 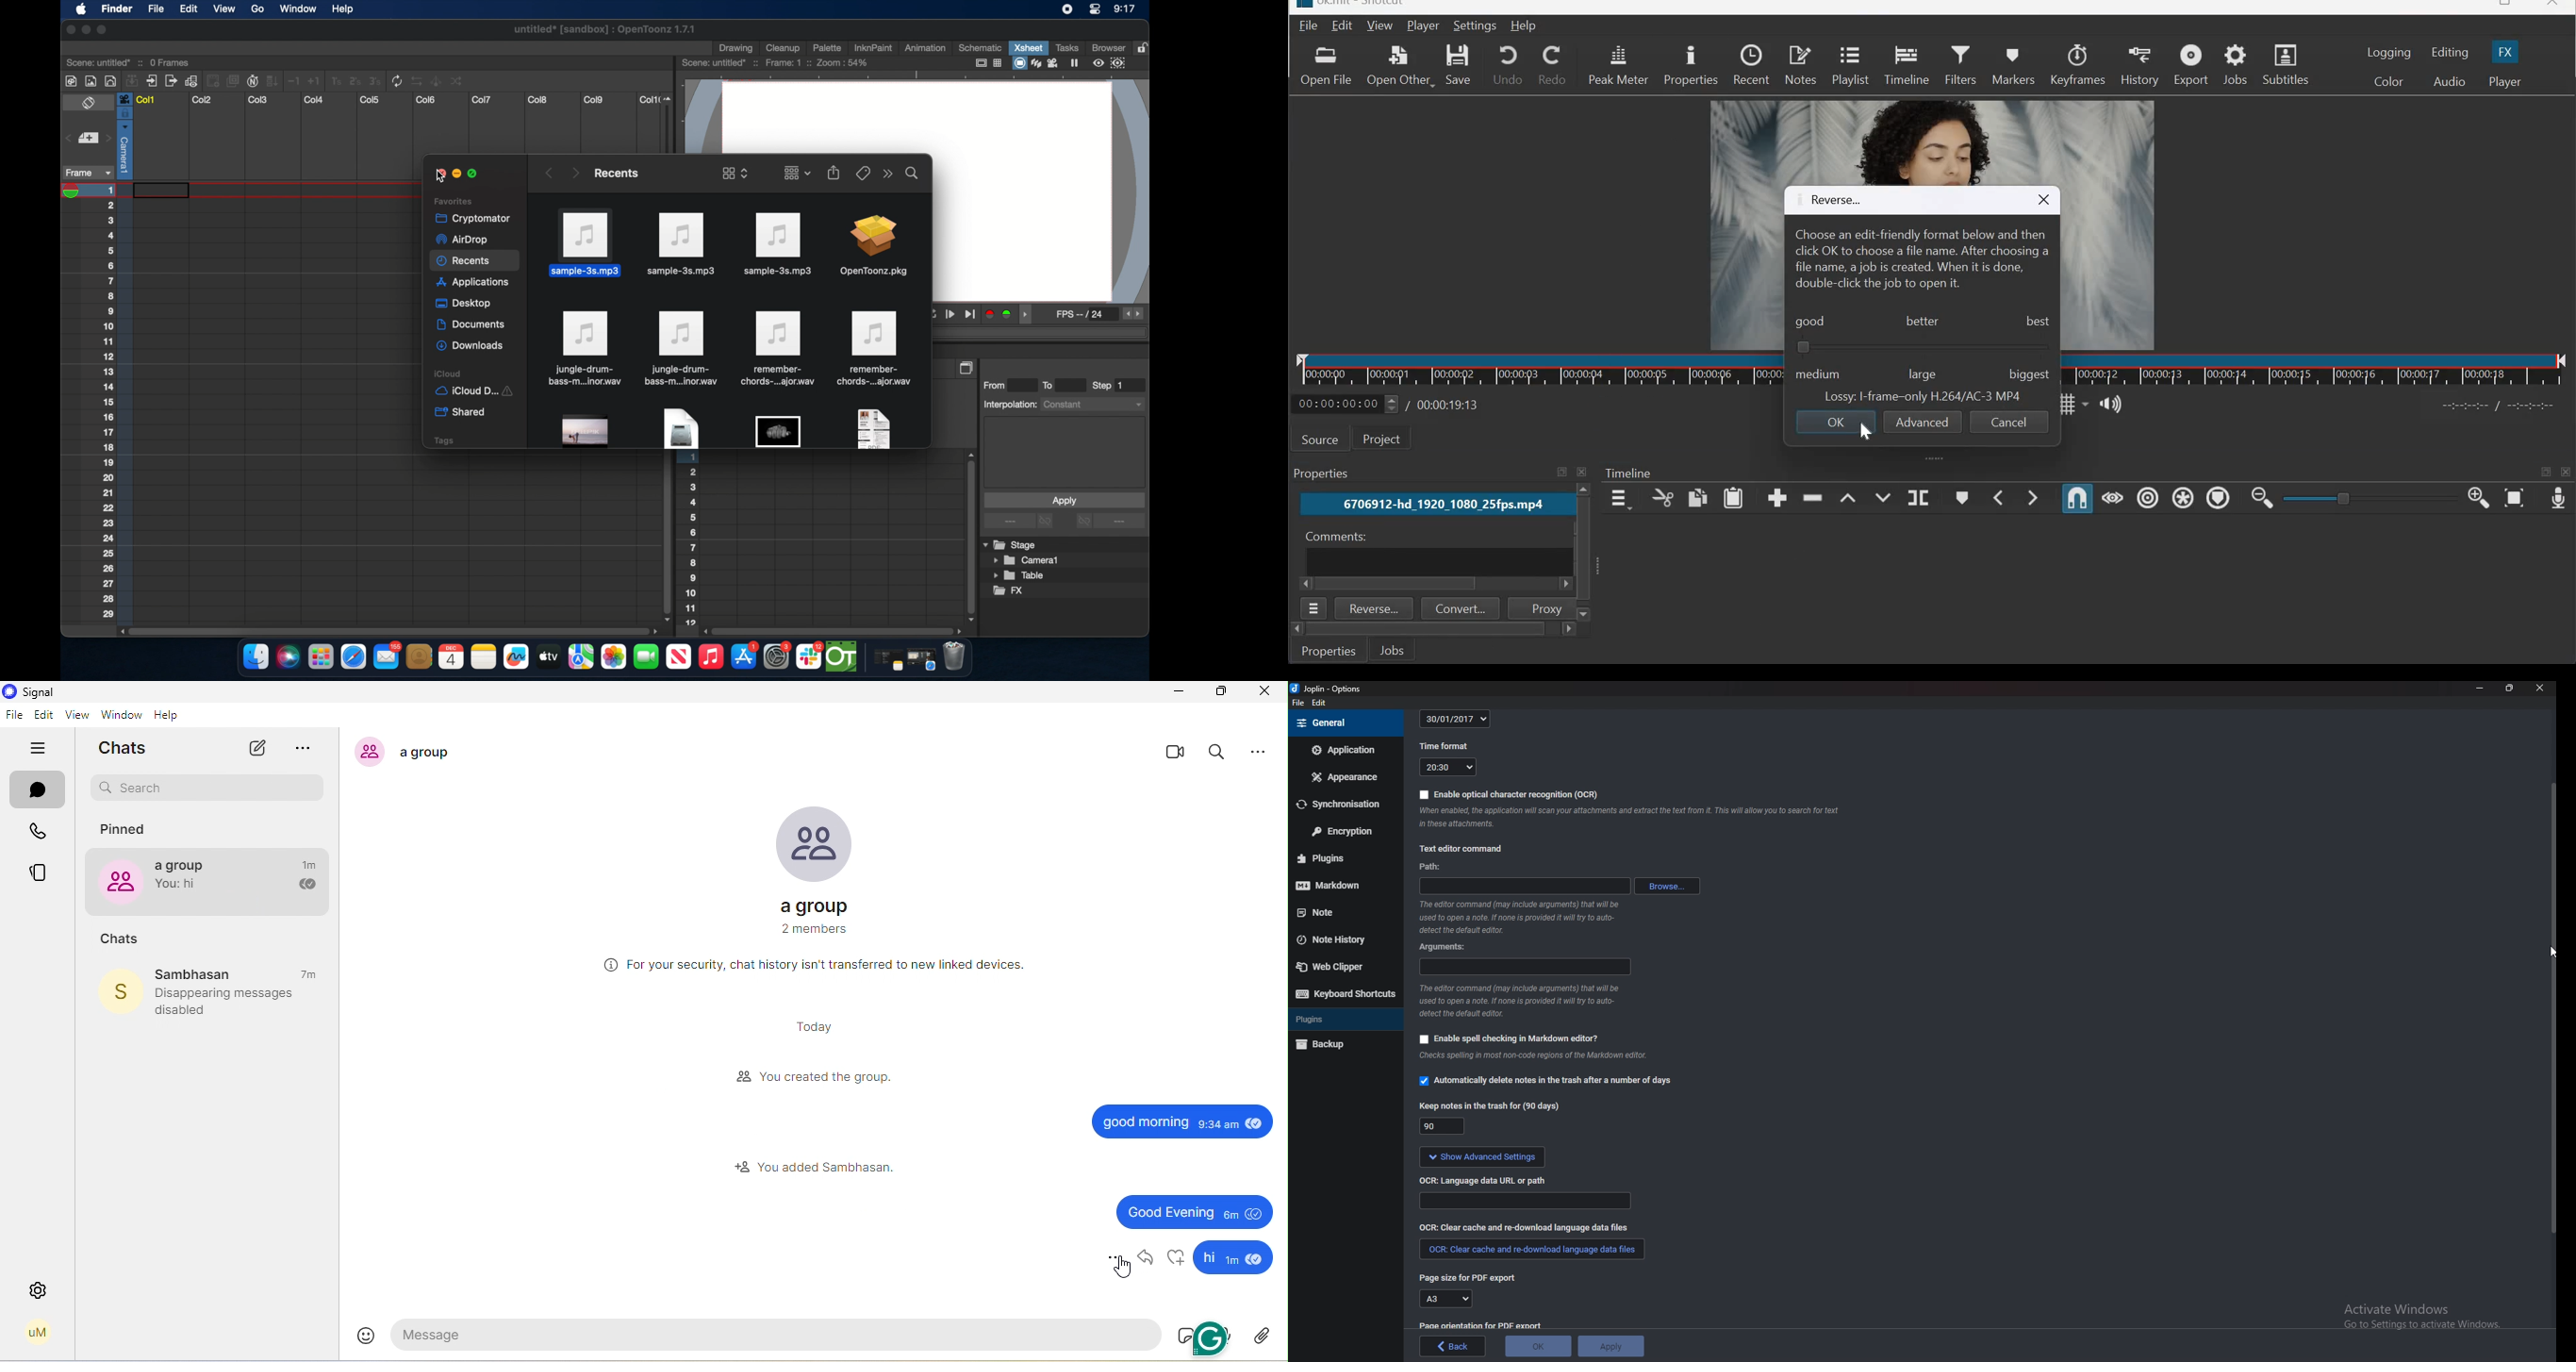 I want to click on add emoji, so click(x=1176, y=1256).